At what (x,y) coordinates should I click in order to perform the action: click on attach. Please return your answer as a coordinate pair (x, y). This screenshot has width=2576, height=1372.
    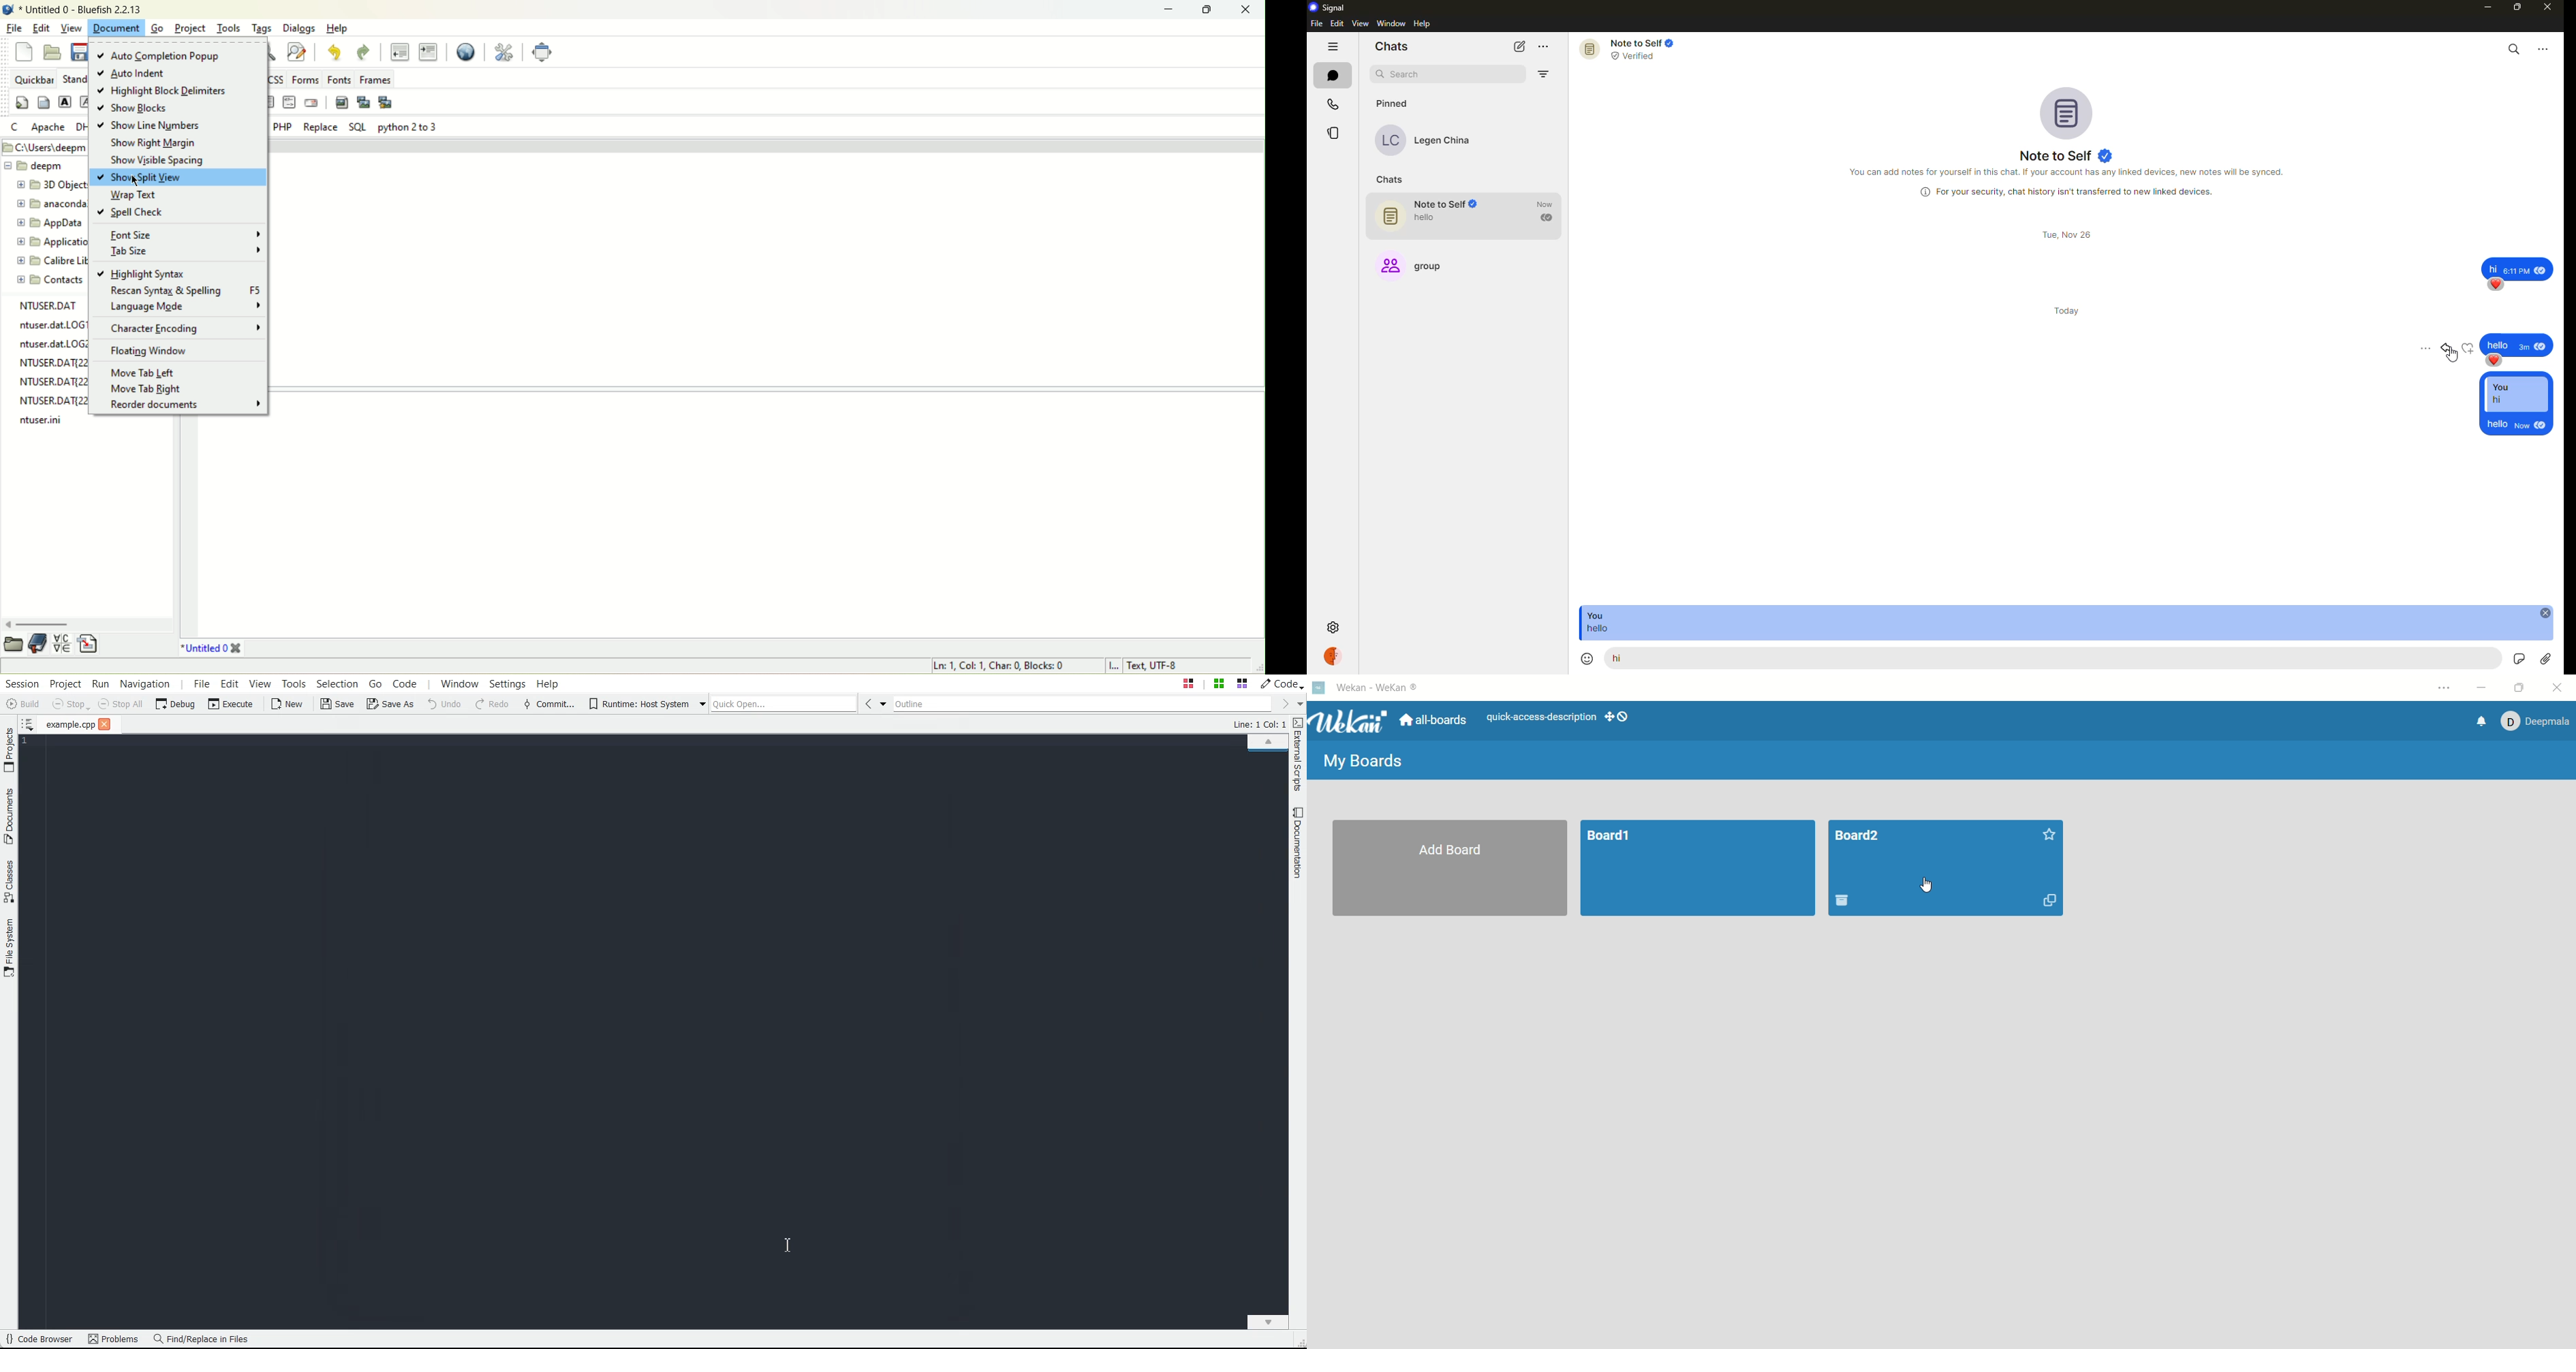
    Looking at the image, I should click on (2547, 657).